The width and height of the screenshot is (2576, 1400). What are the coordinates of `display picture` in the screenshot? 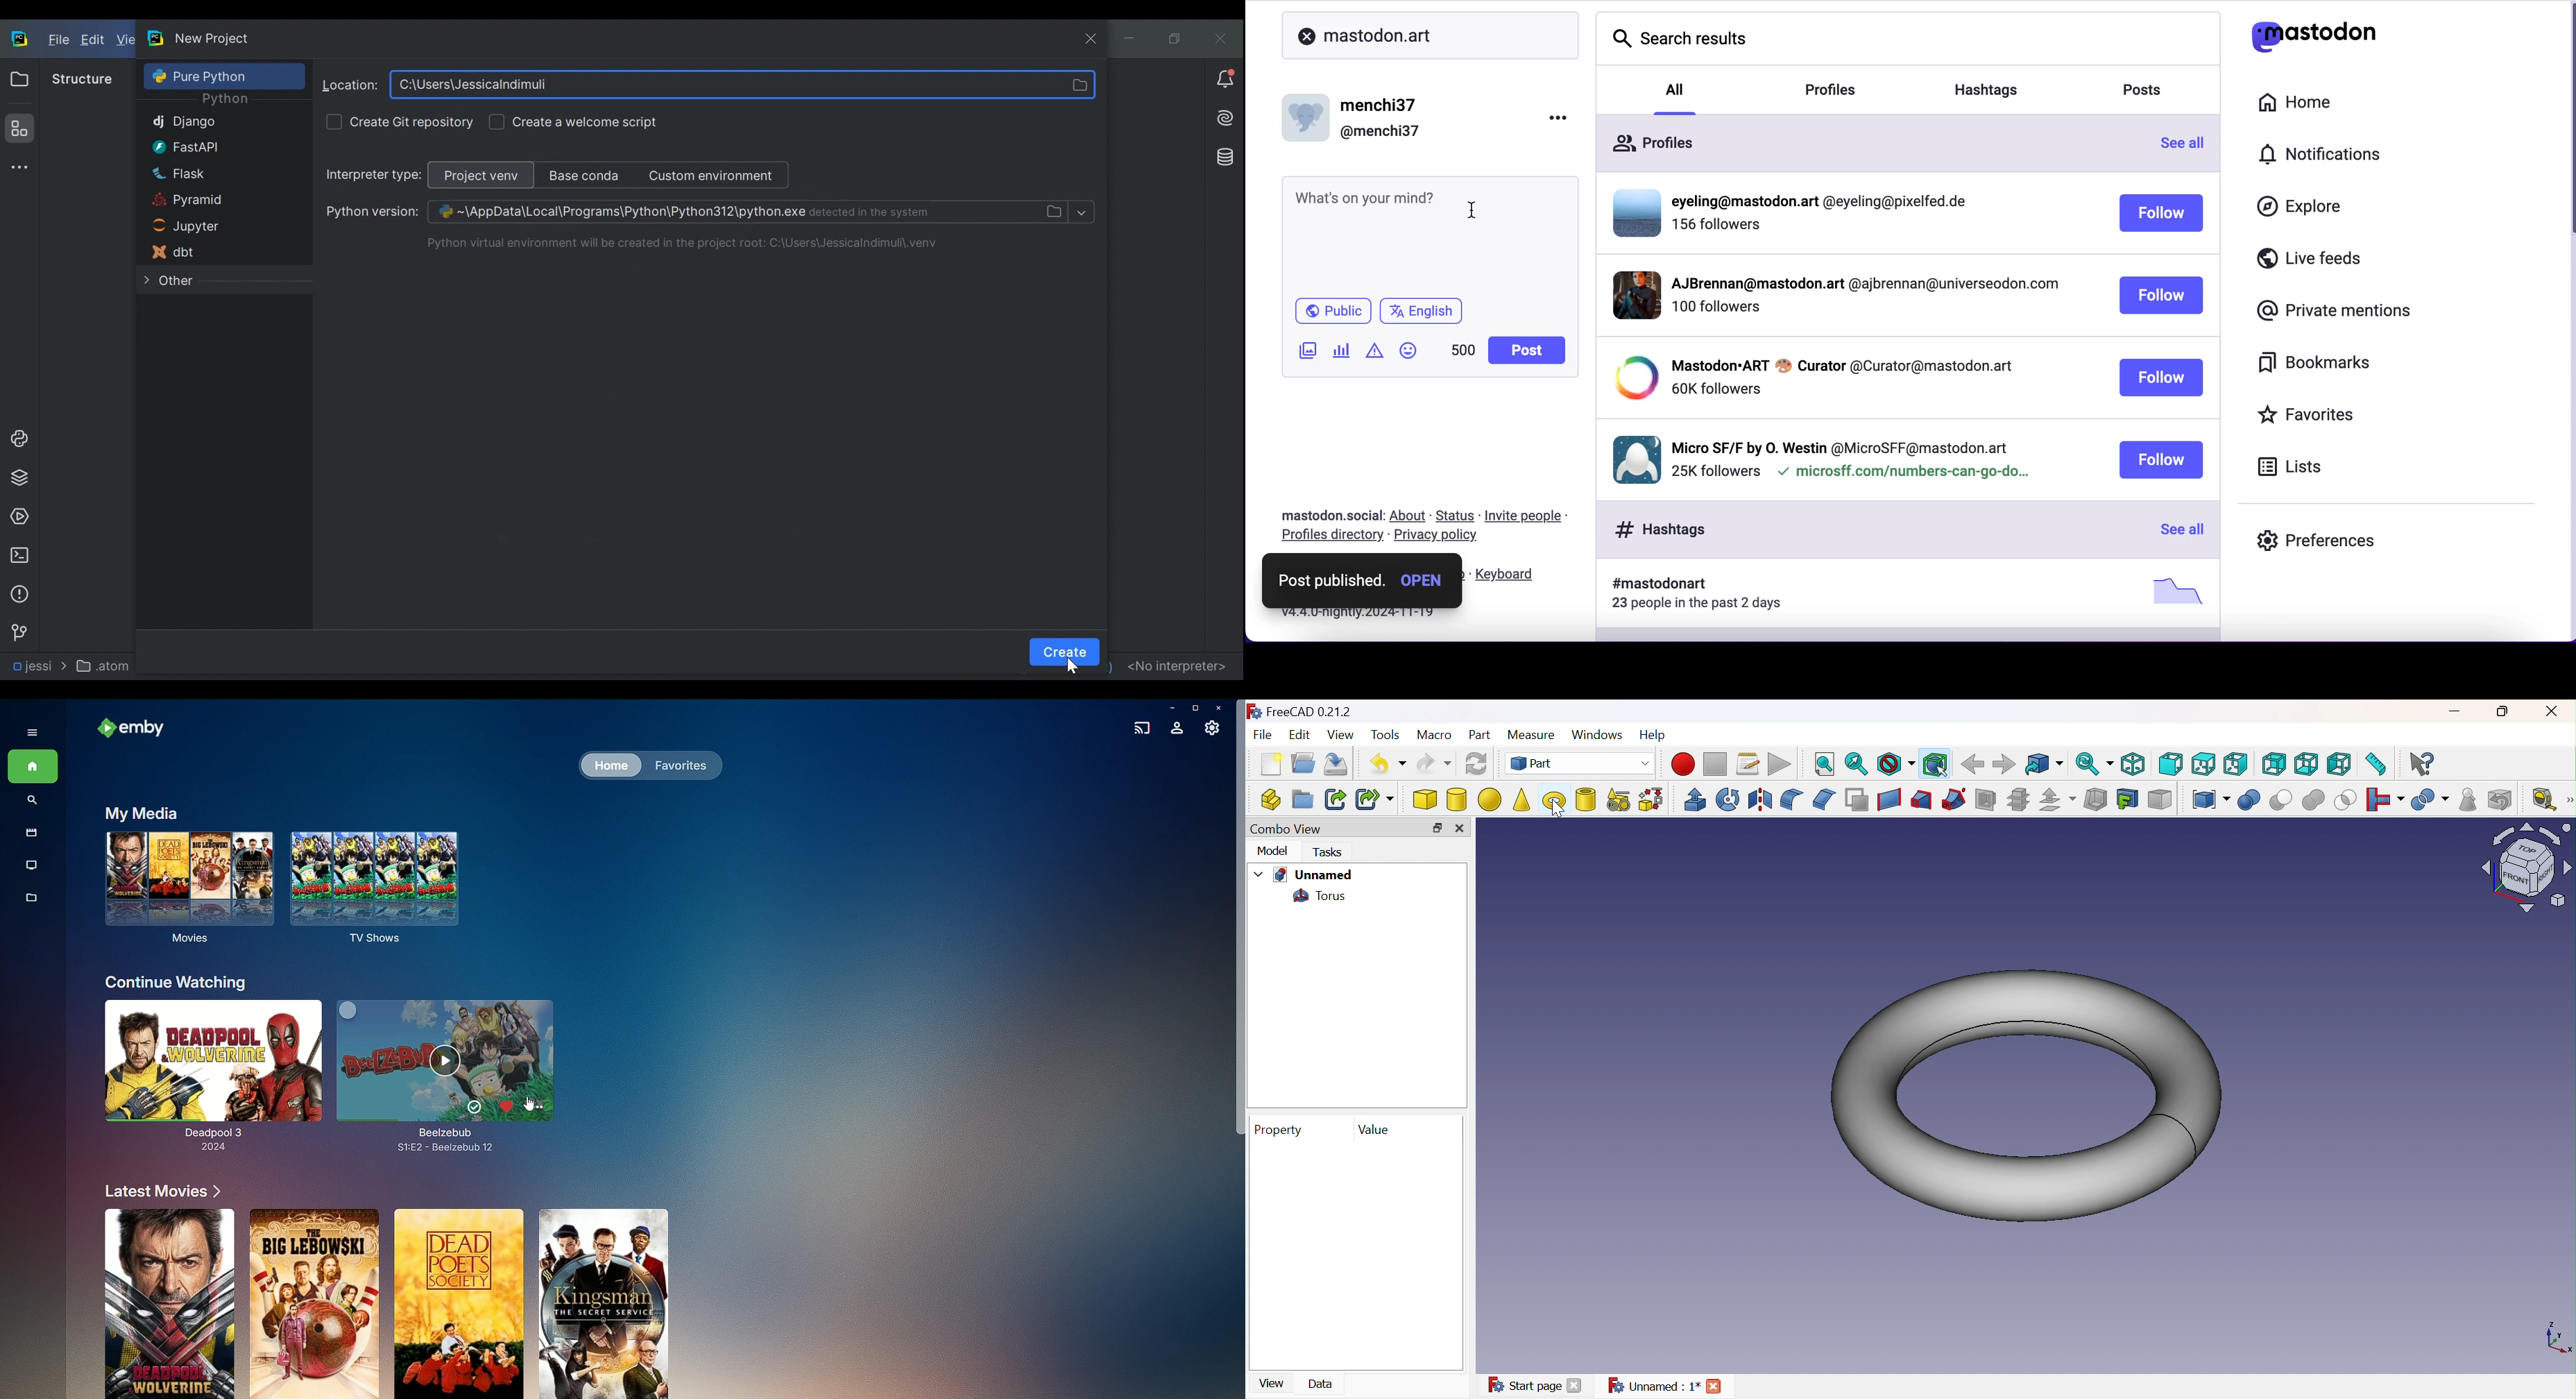 It's located at (1632, 378).